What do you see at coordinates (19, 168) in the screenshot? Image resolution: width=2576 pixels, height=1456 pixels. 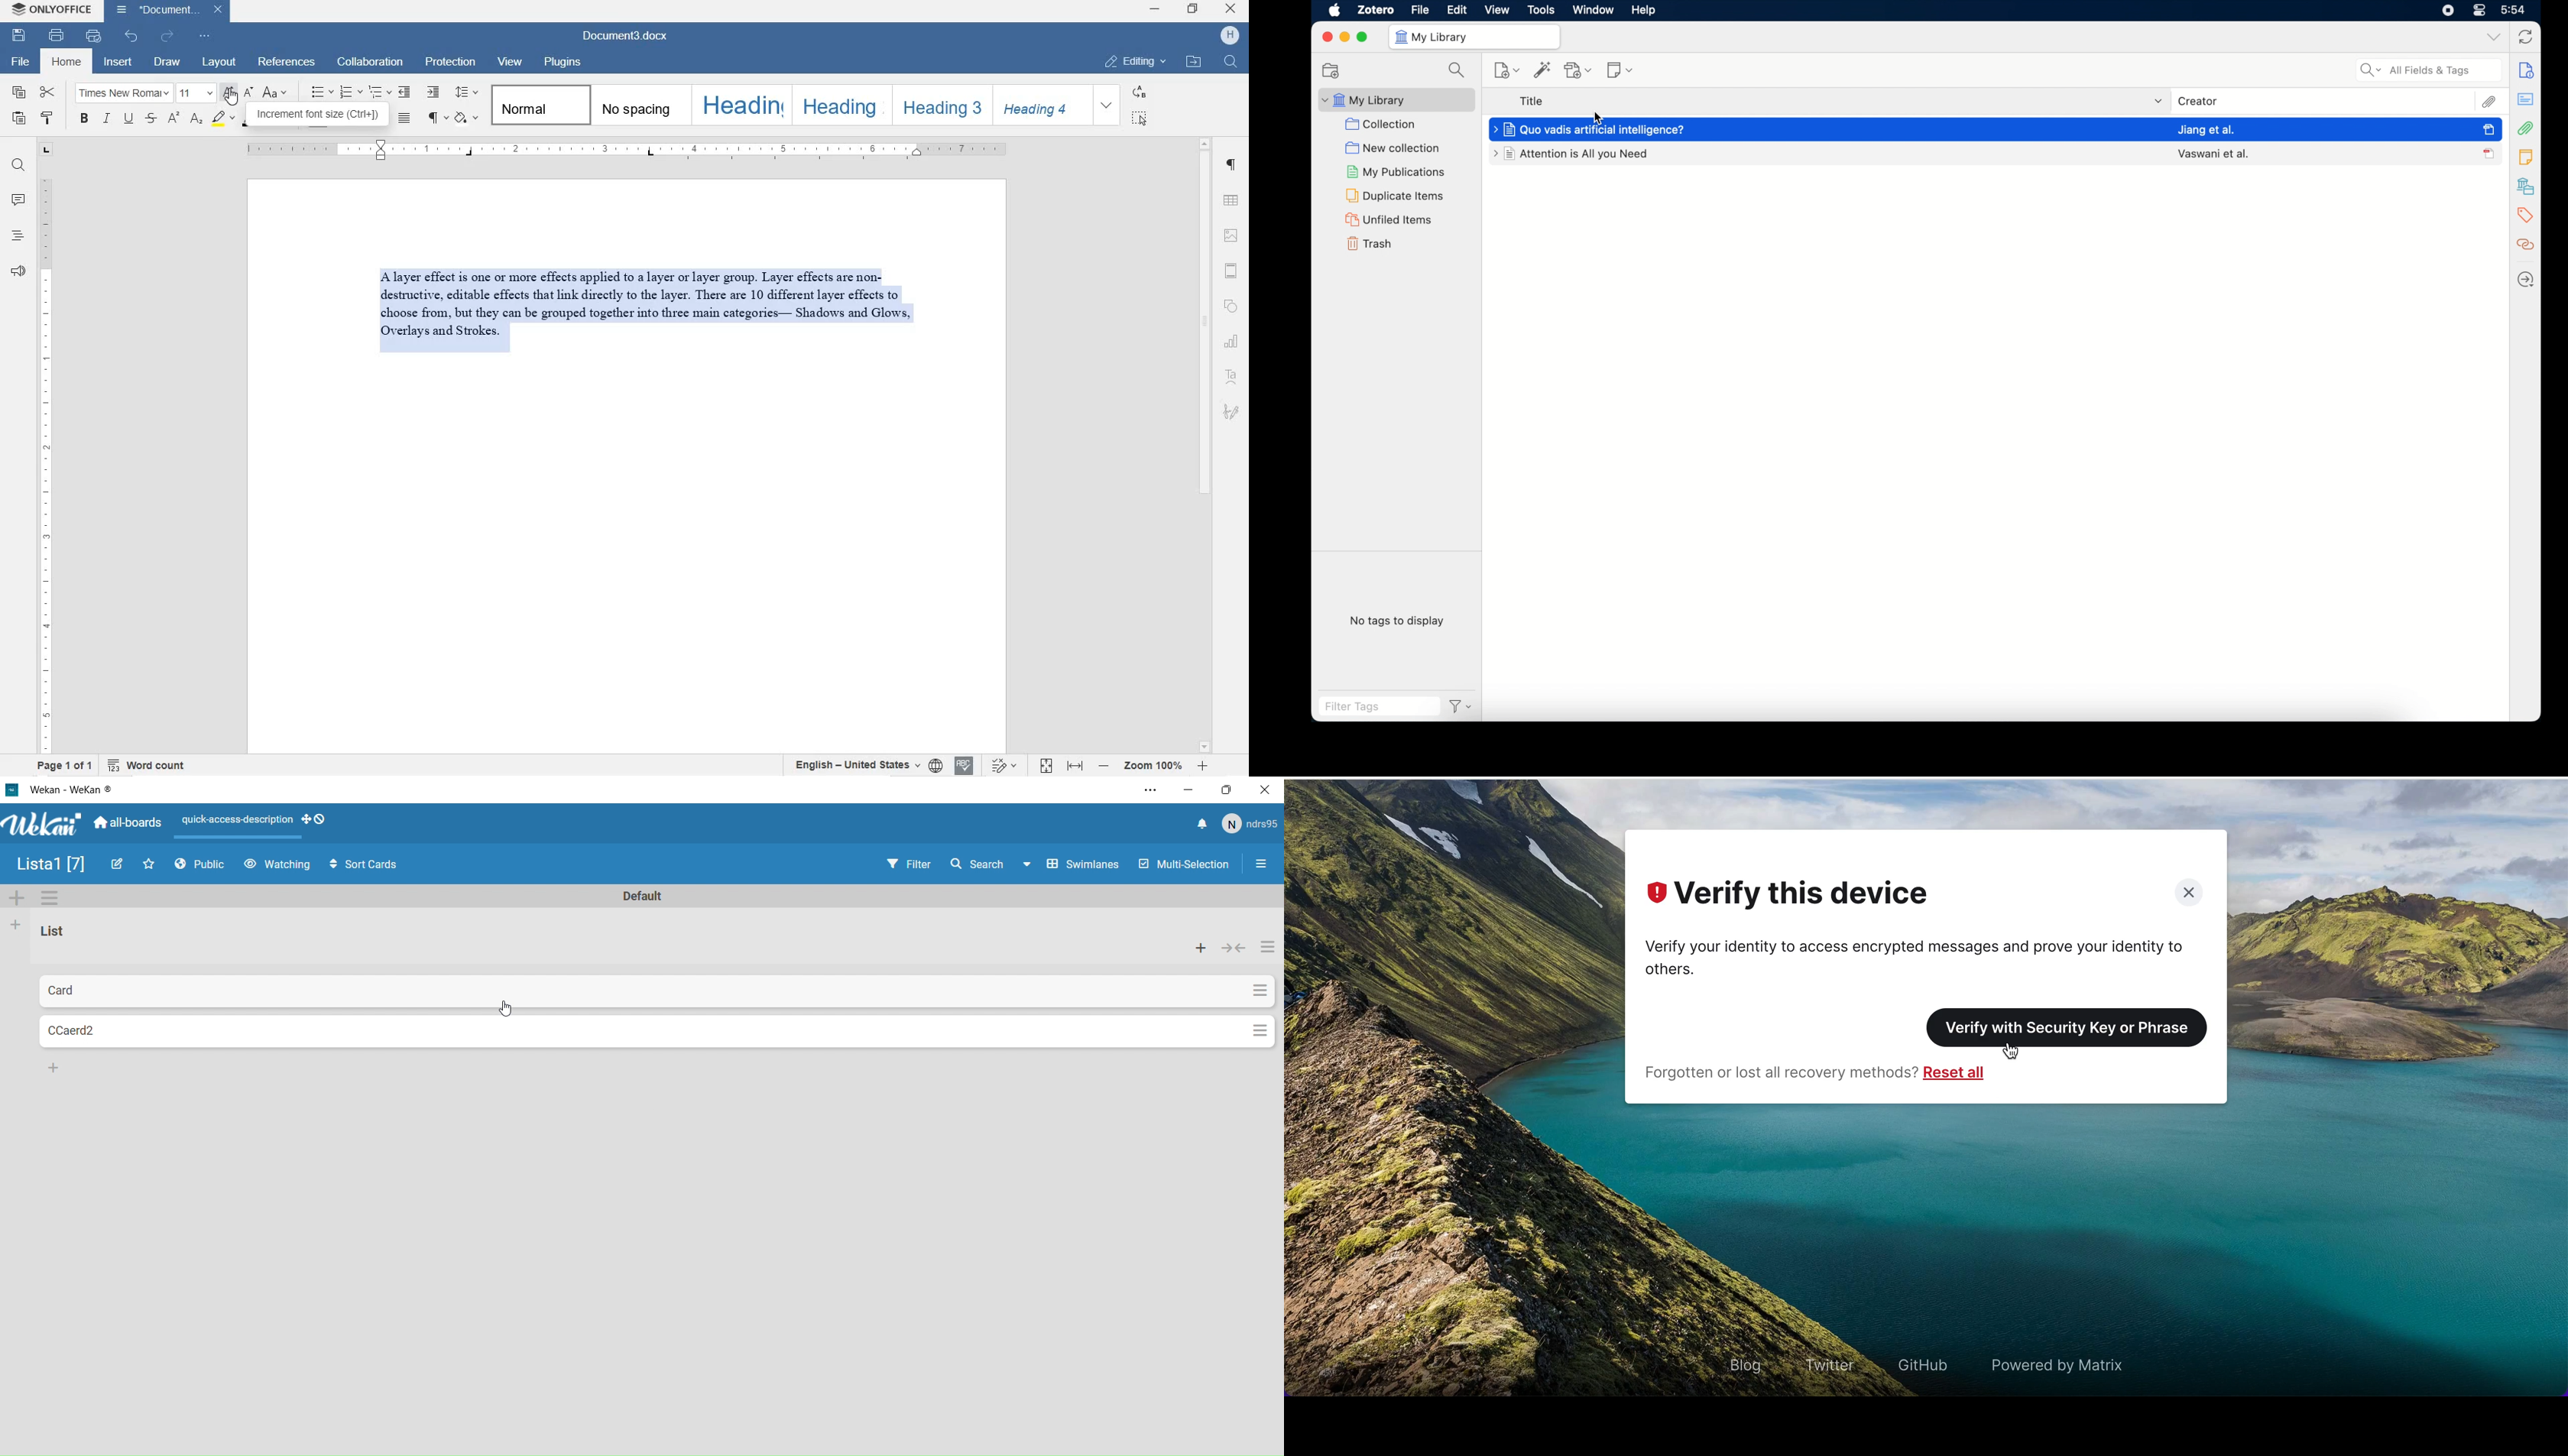 I see `find` at bounding box center [19, 168].